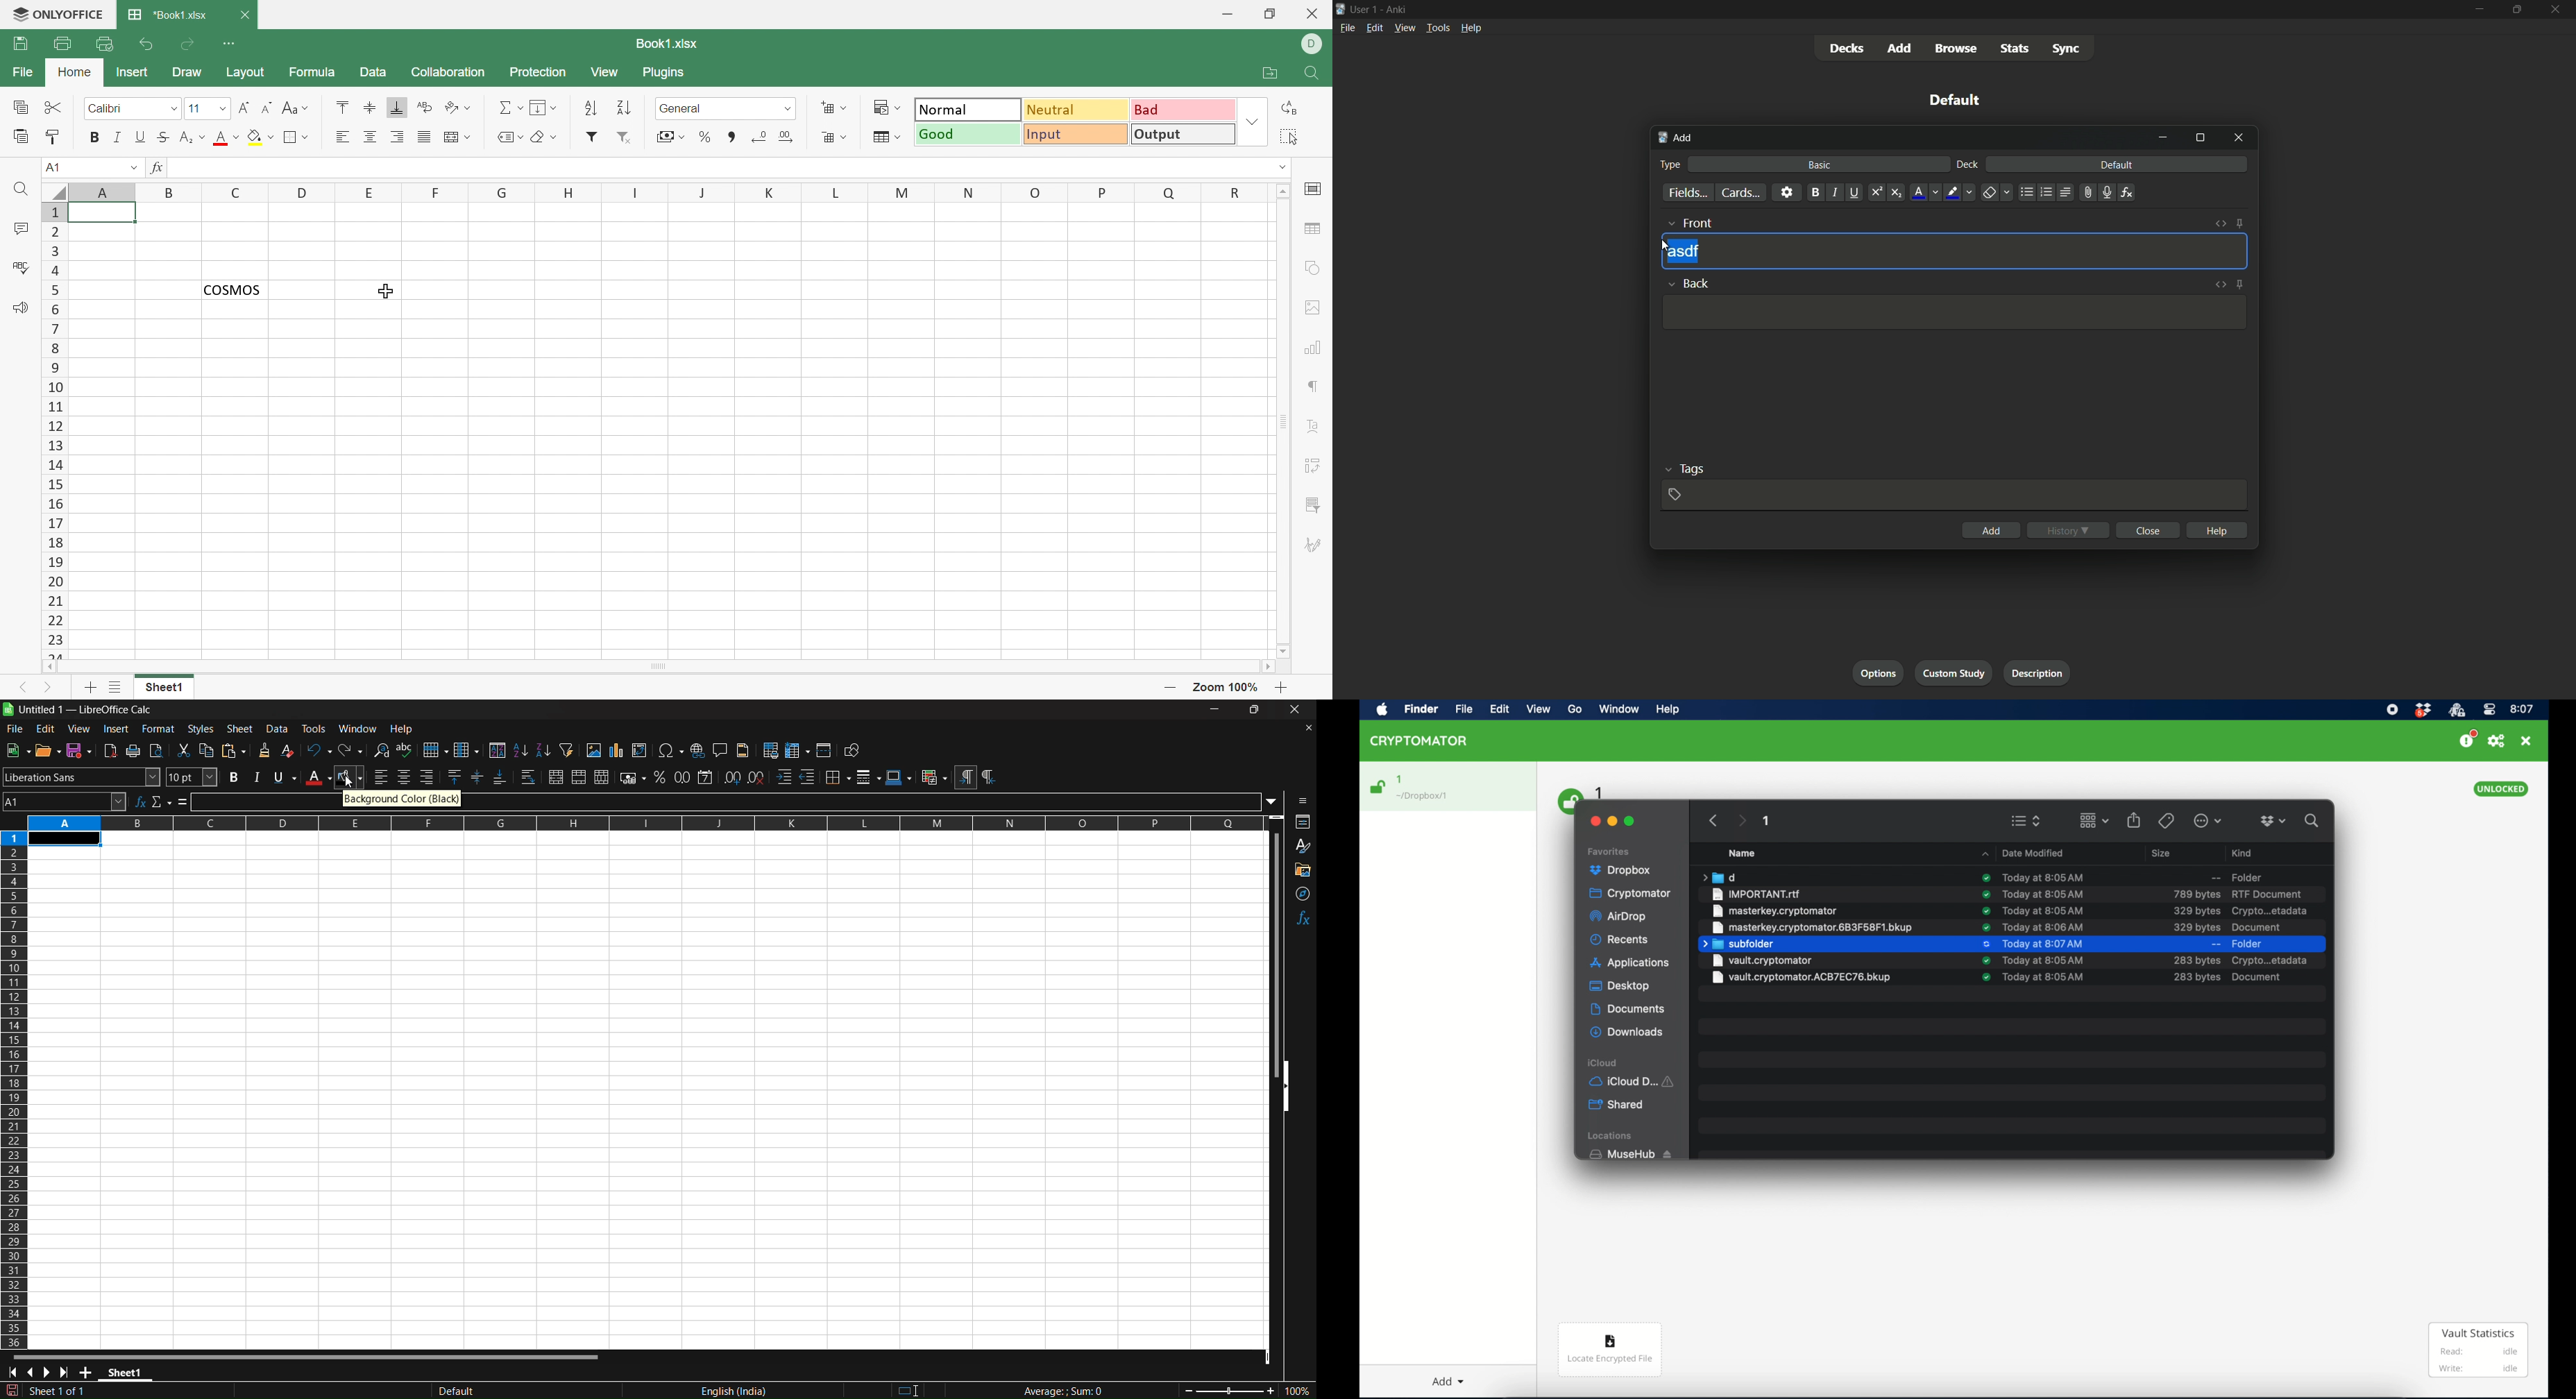 The width and height of the screenshot is (2576, 1400). I want to click on conditional, so click(934, 776).